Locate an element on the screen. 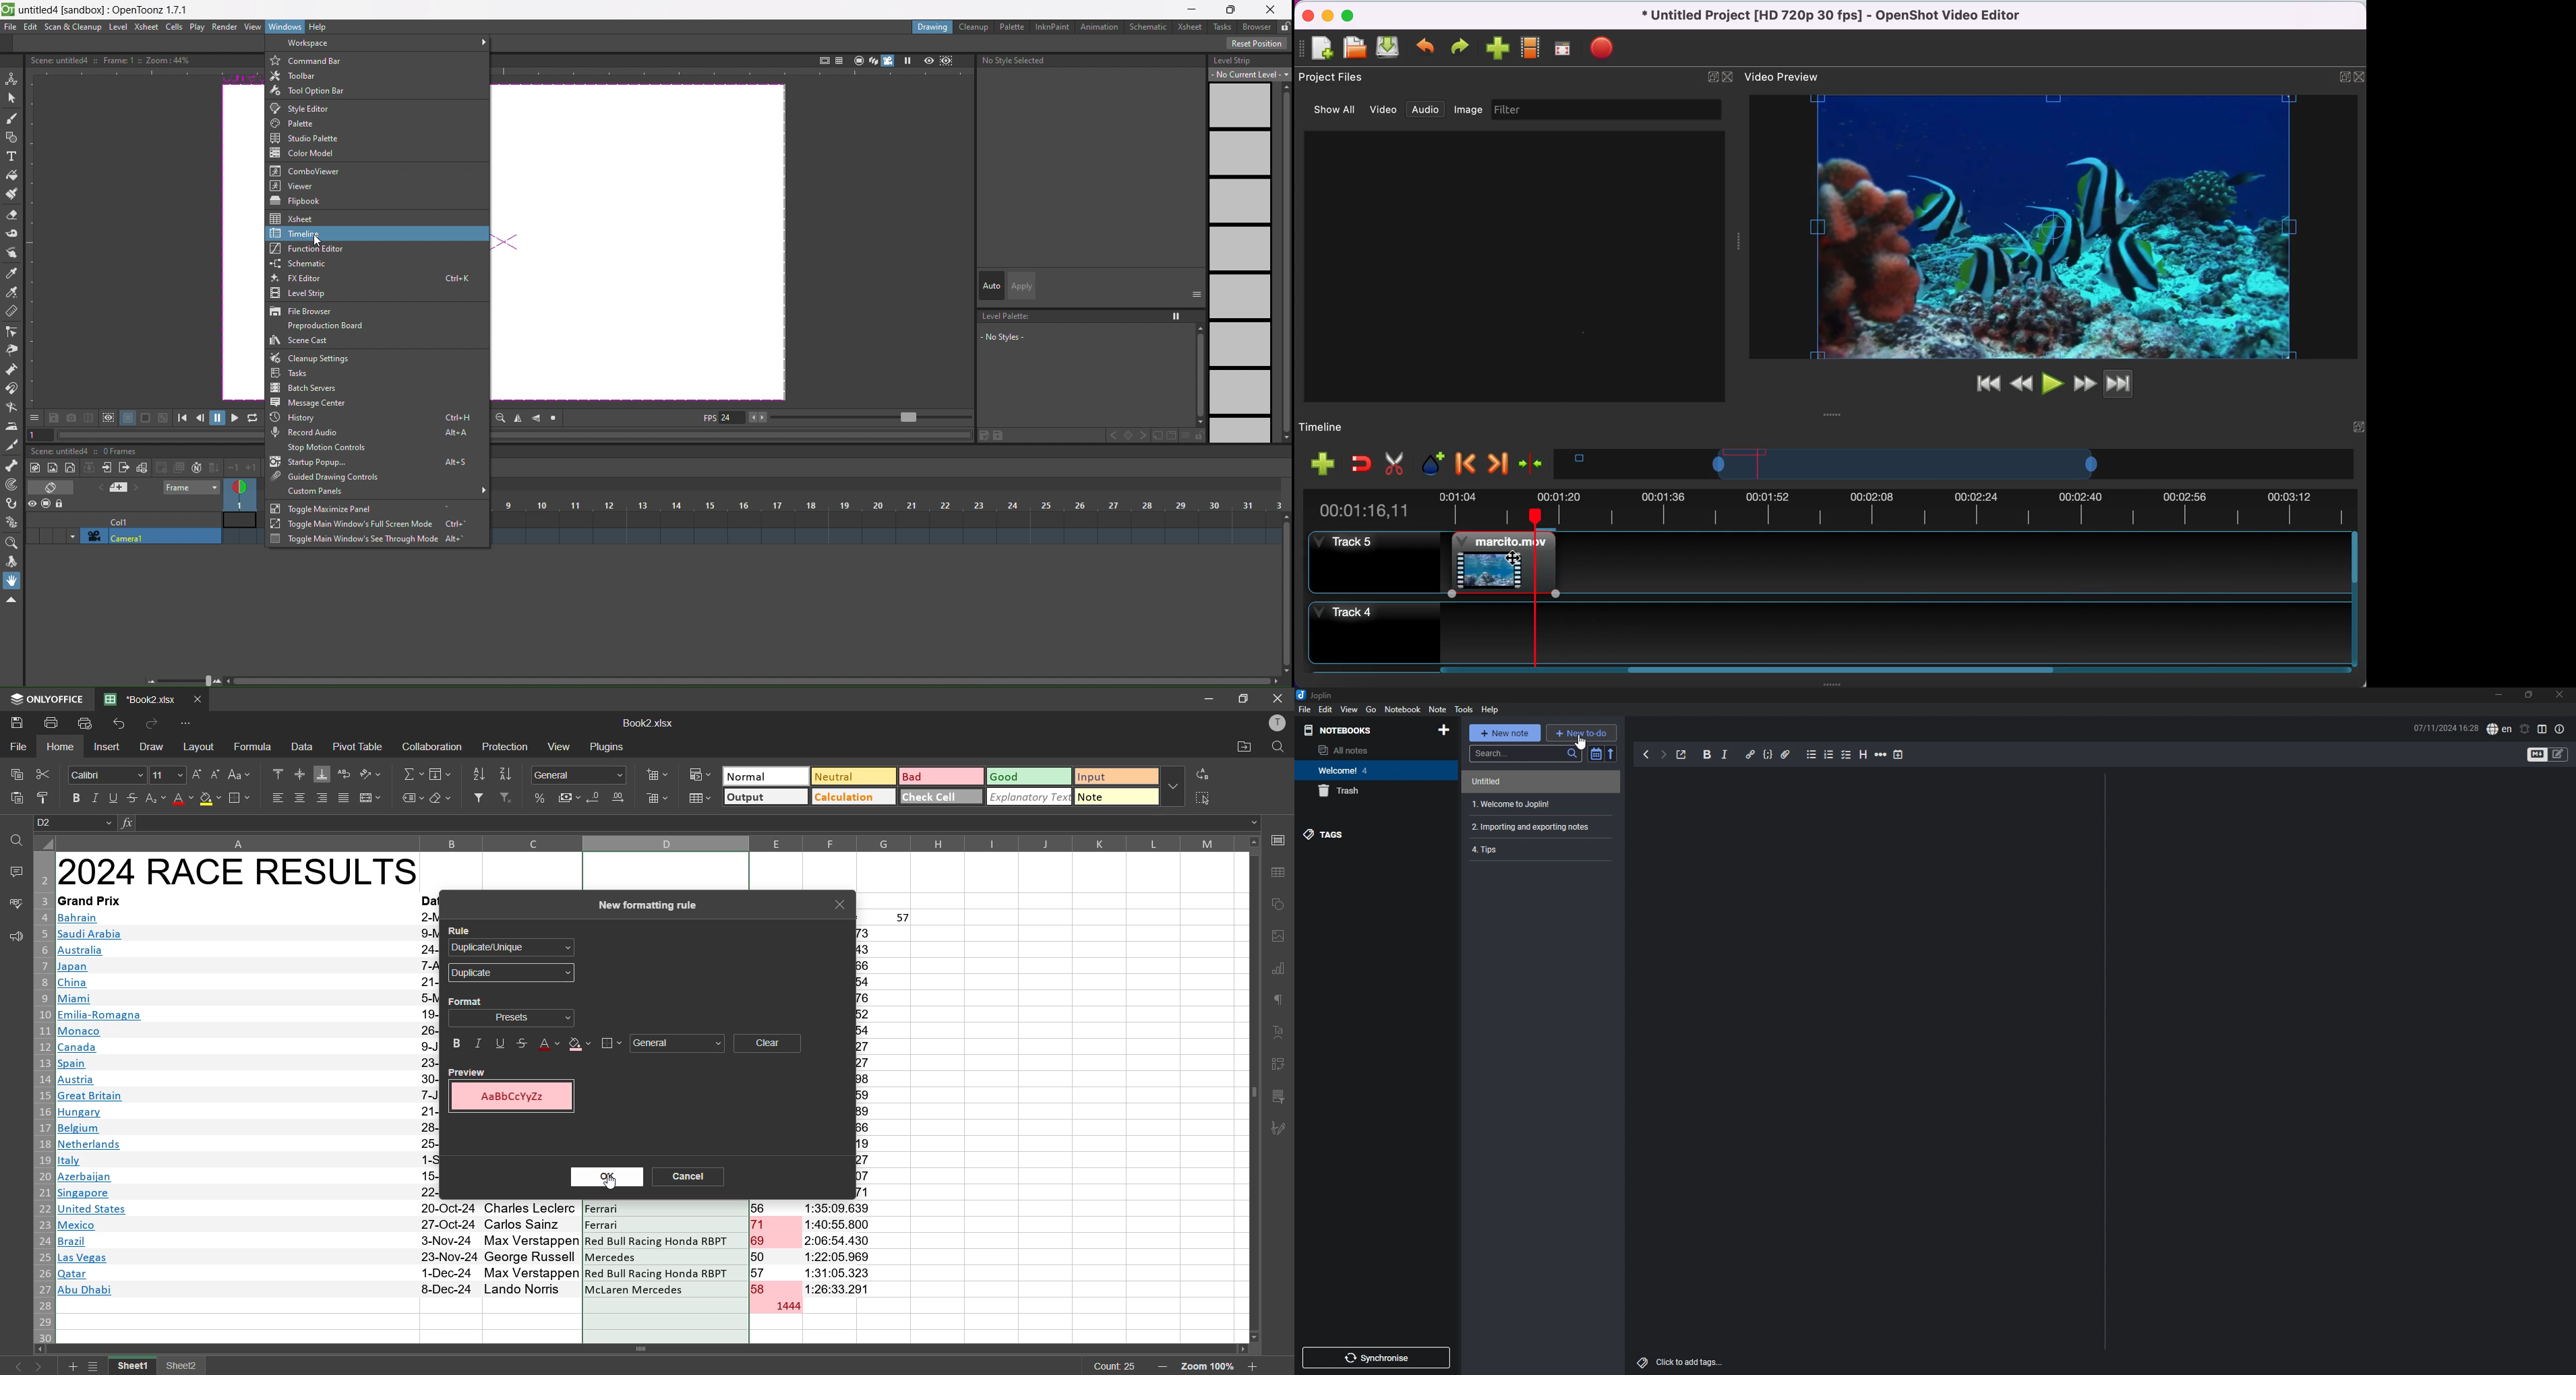 The image size is (2576, 1400). choose profile is located at coordinates (1530, 48).